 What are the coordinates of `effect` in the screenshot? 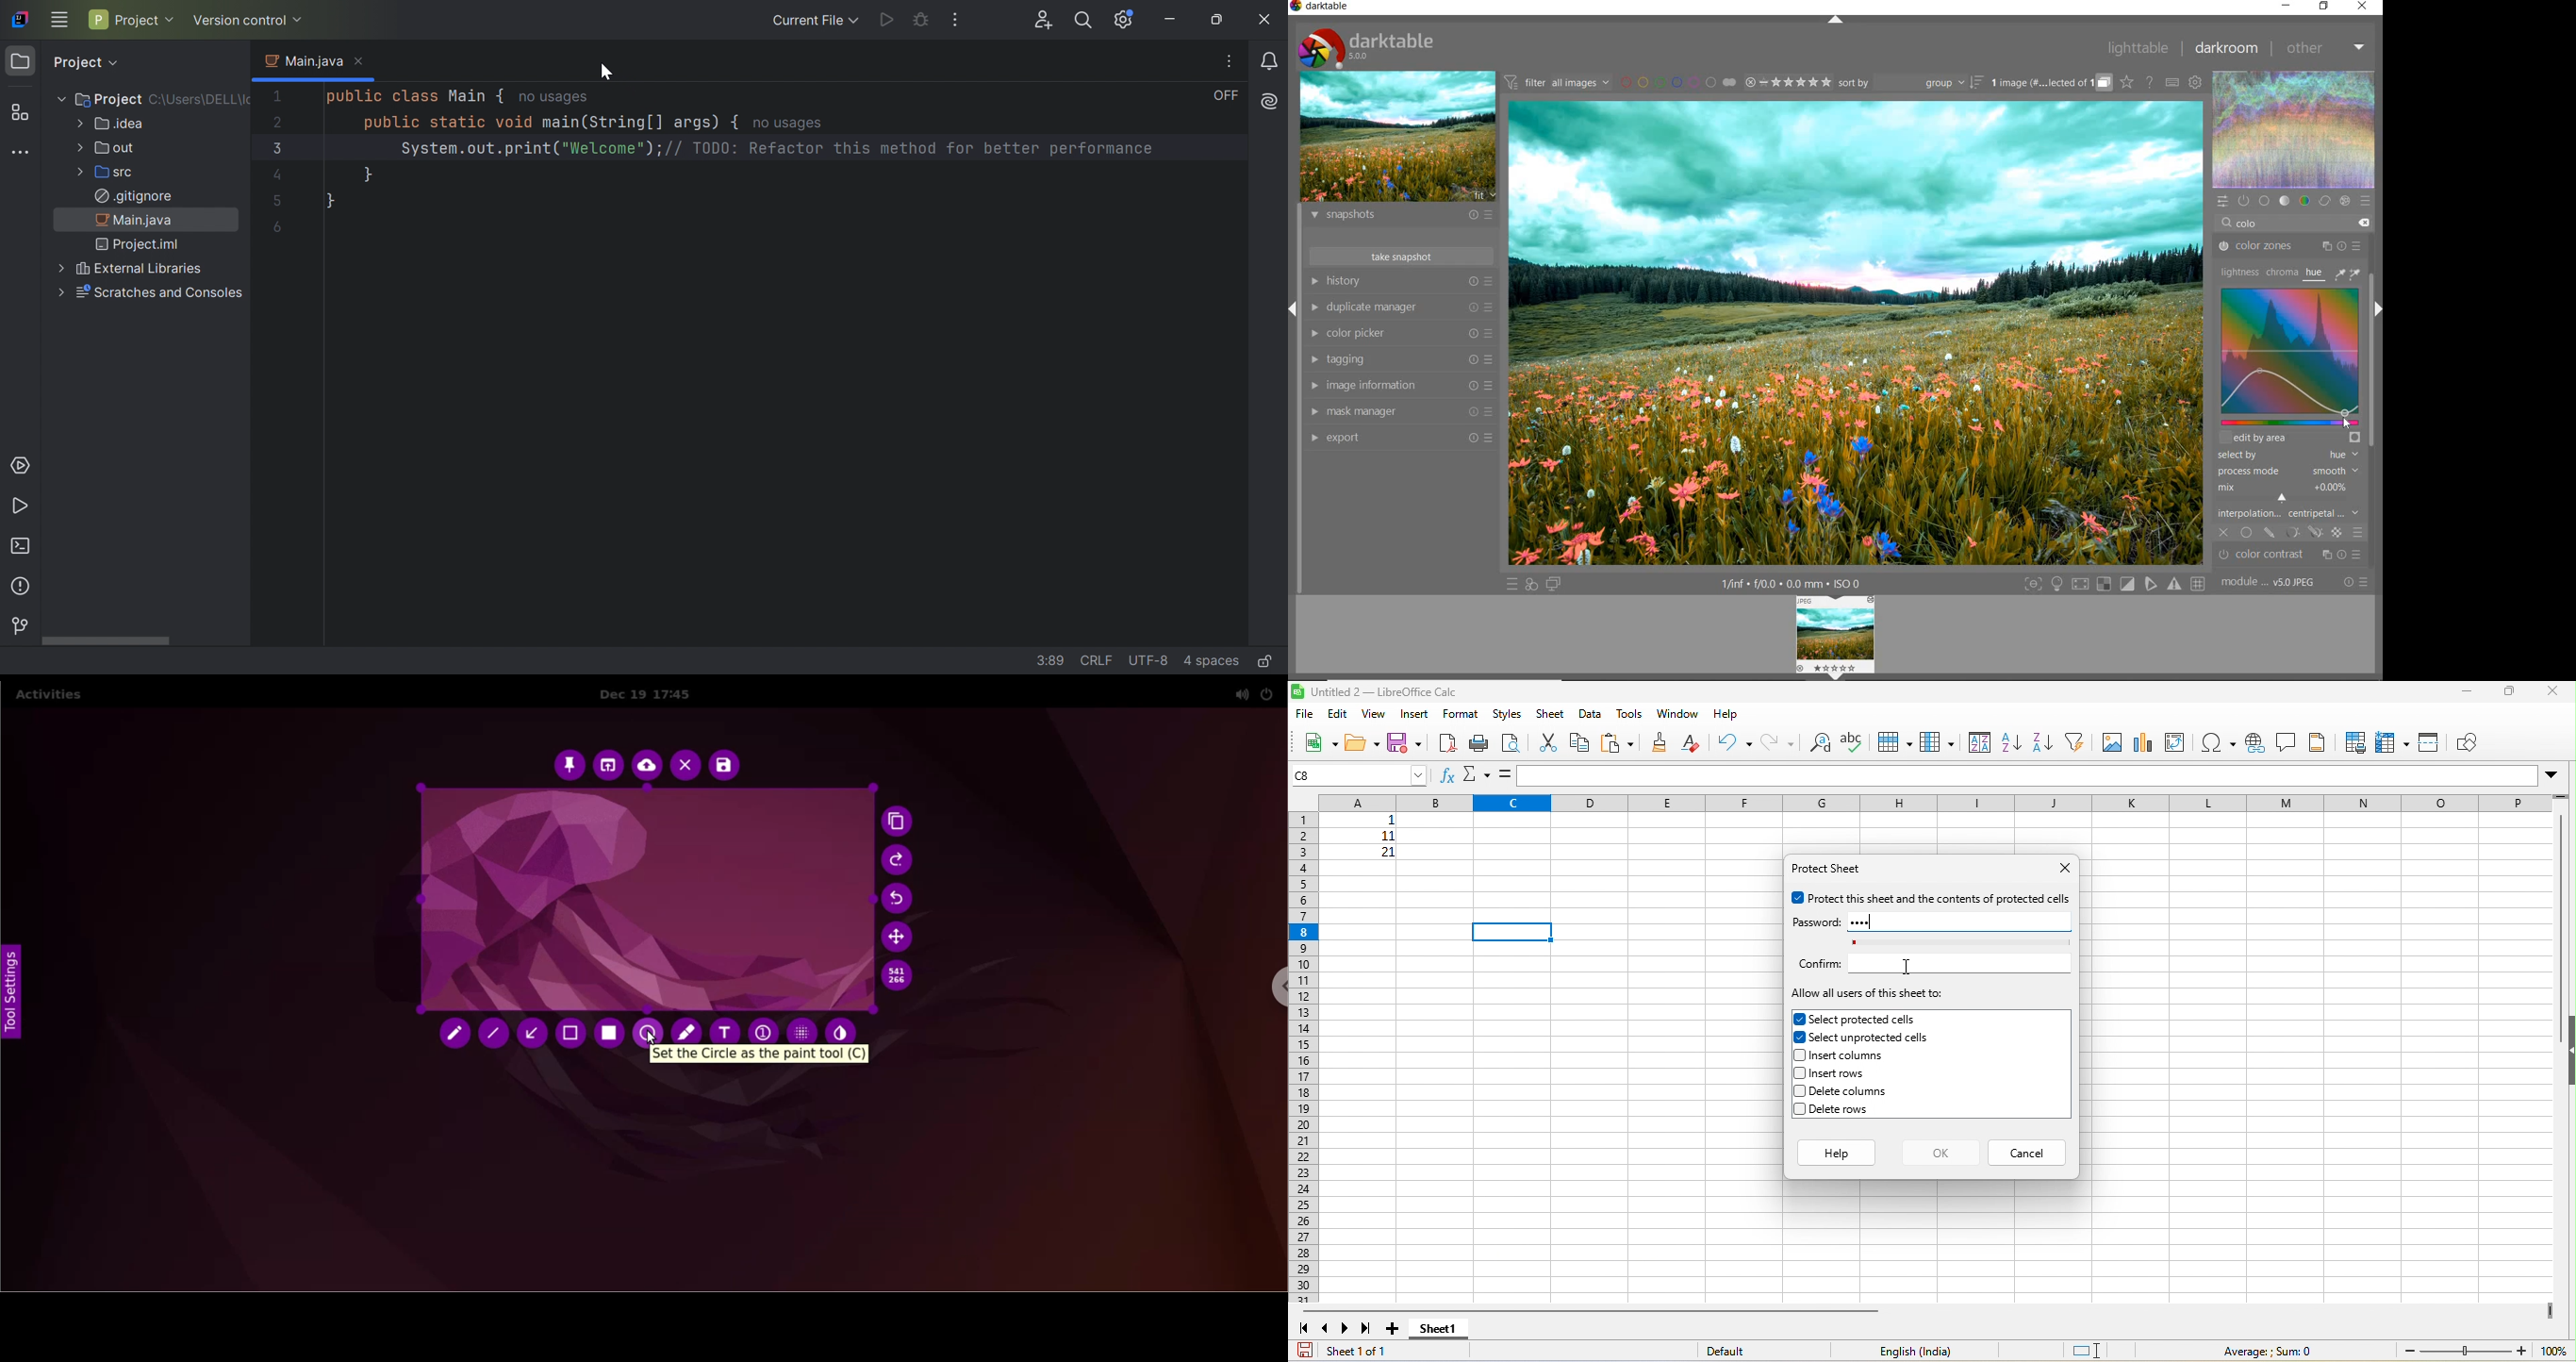 It's located at (2345, 202).